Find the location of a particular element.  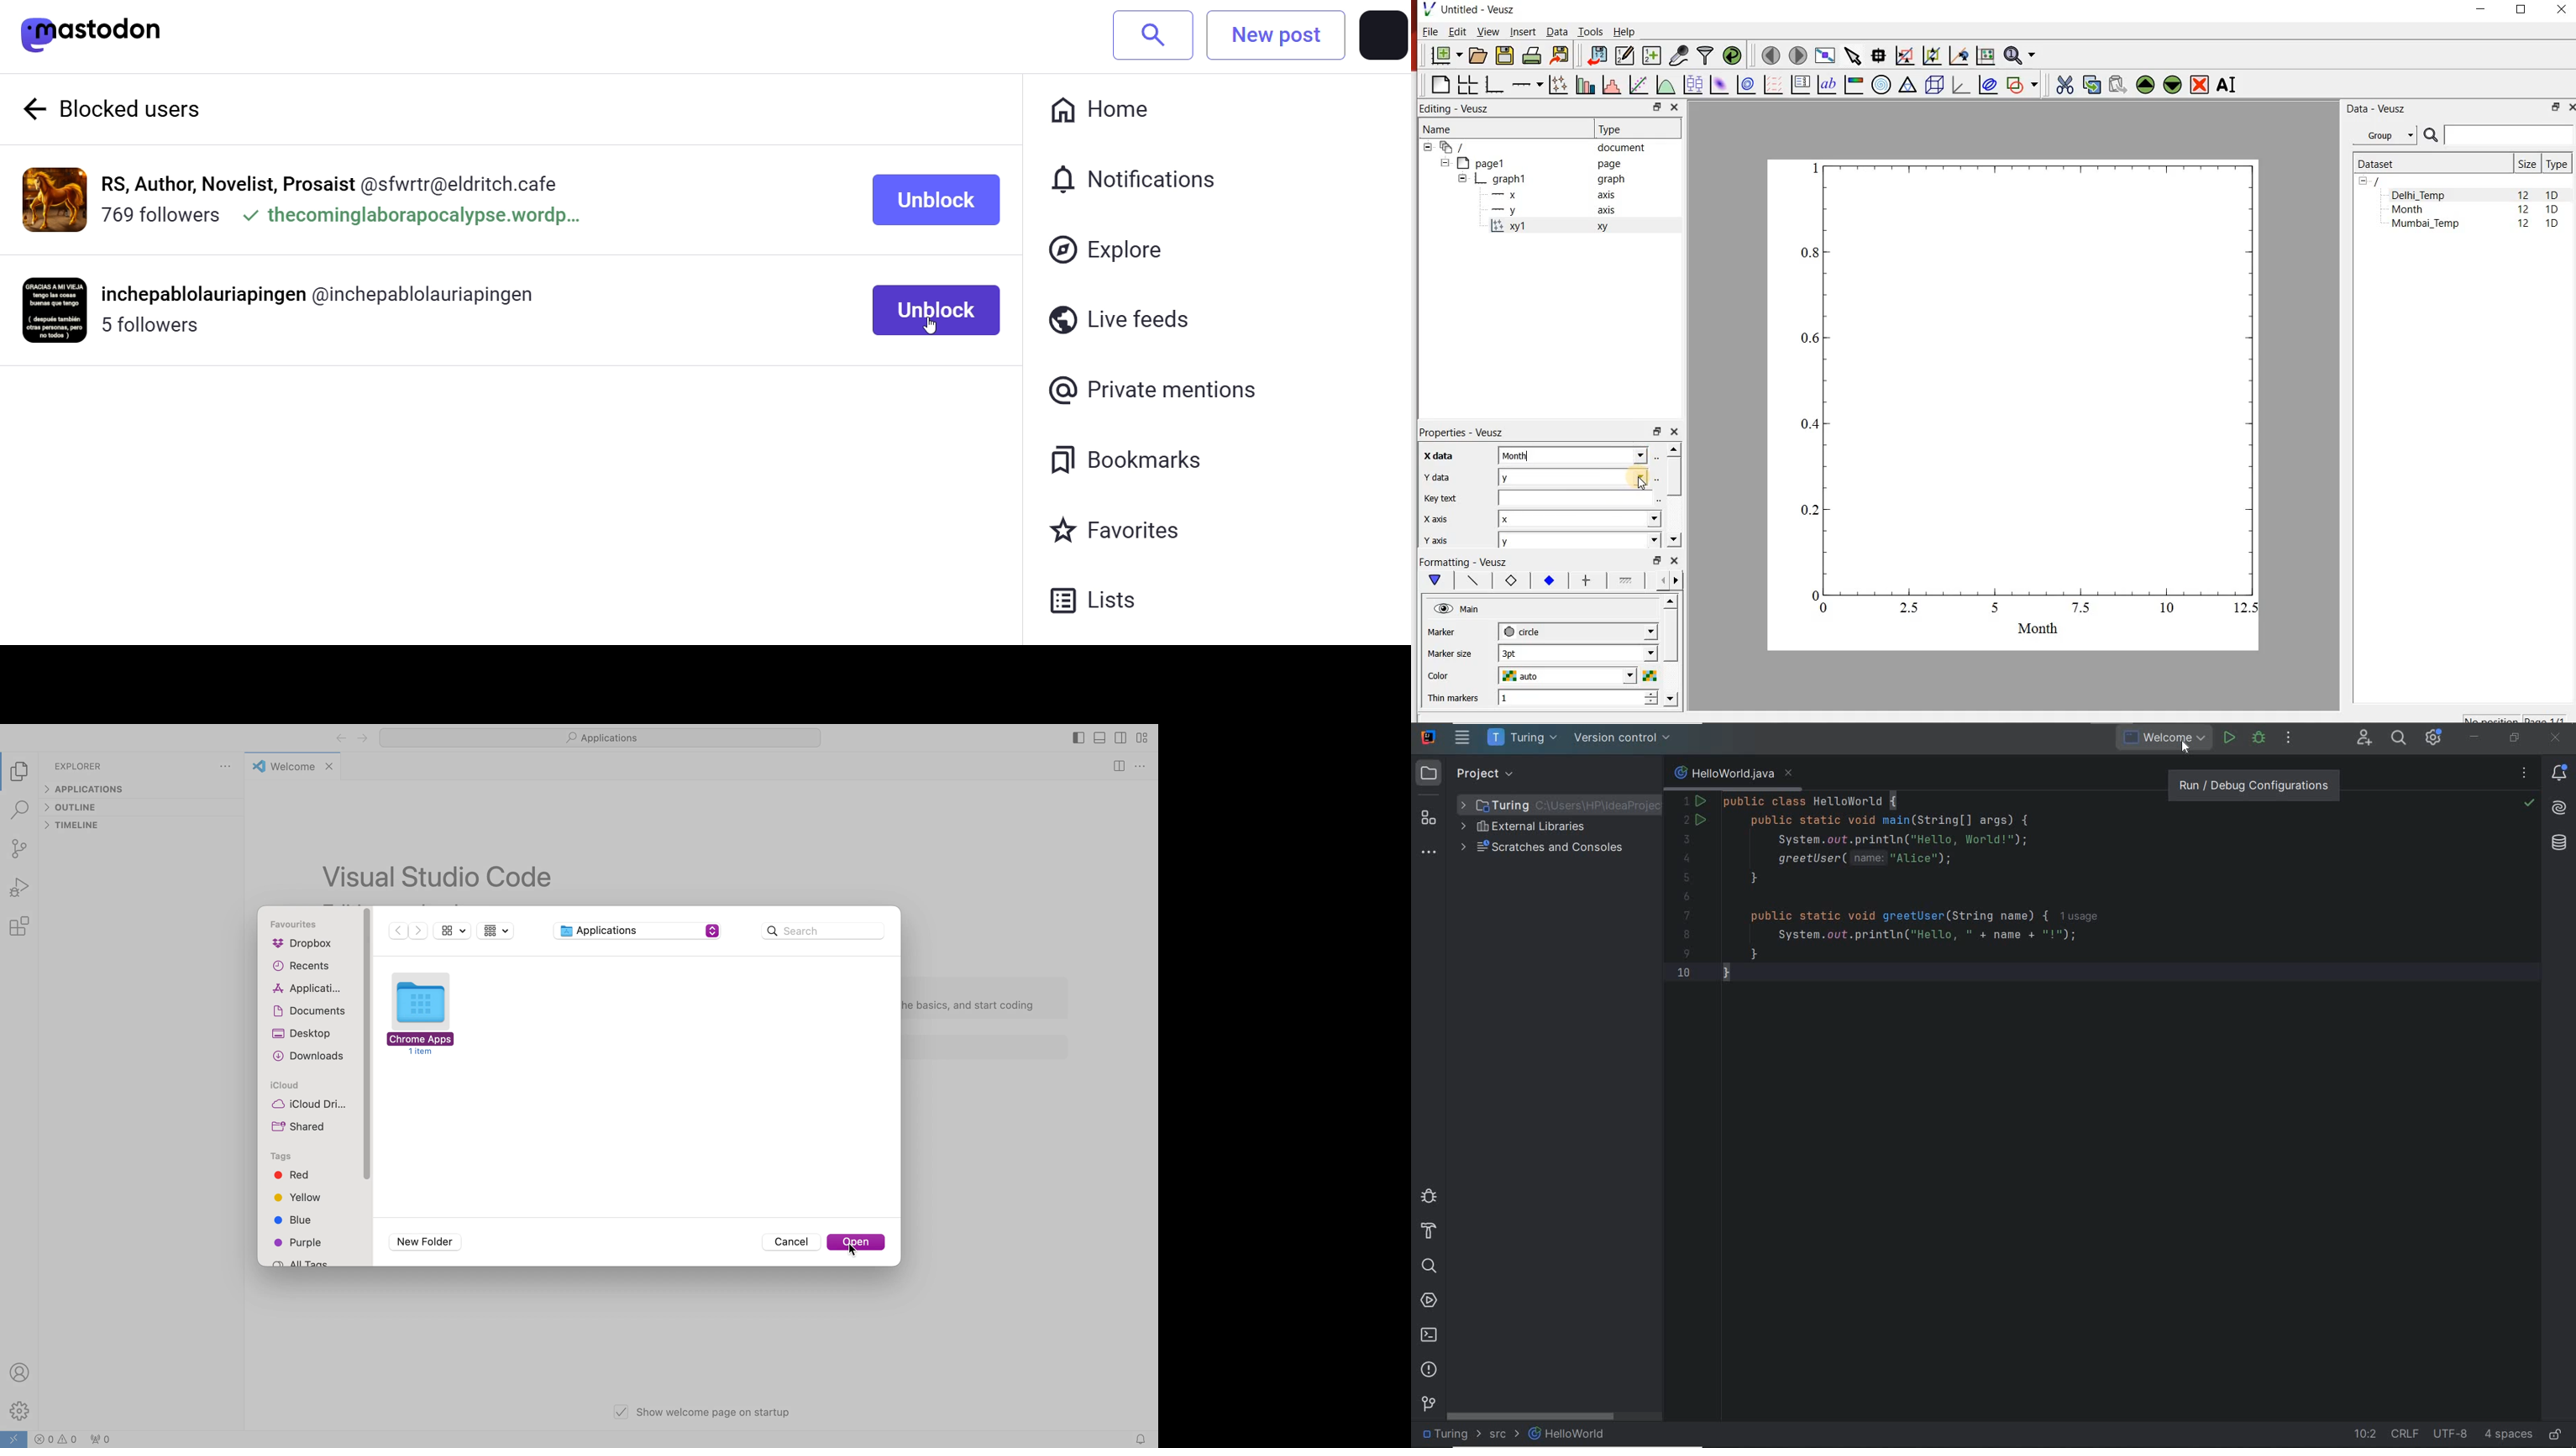

-x axis is located at coordinates (1548, 196).